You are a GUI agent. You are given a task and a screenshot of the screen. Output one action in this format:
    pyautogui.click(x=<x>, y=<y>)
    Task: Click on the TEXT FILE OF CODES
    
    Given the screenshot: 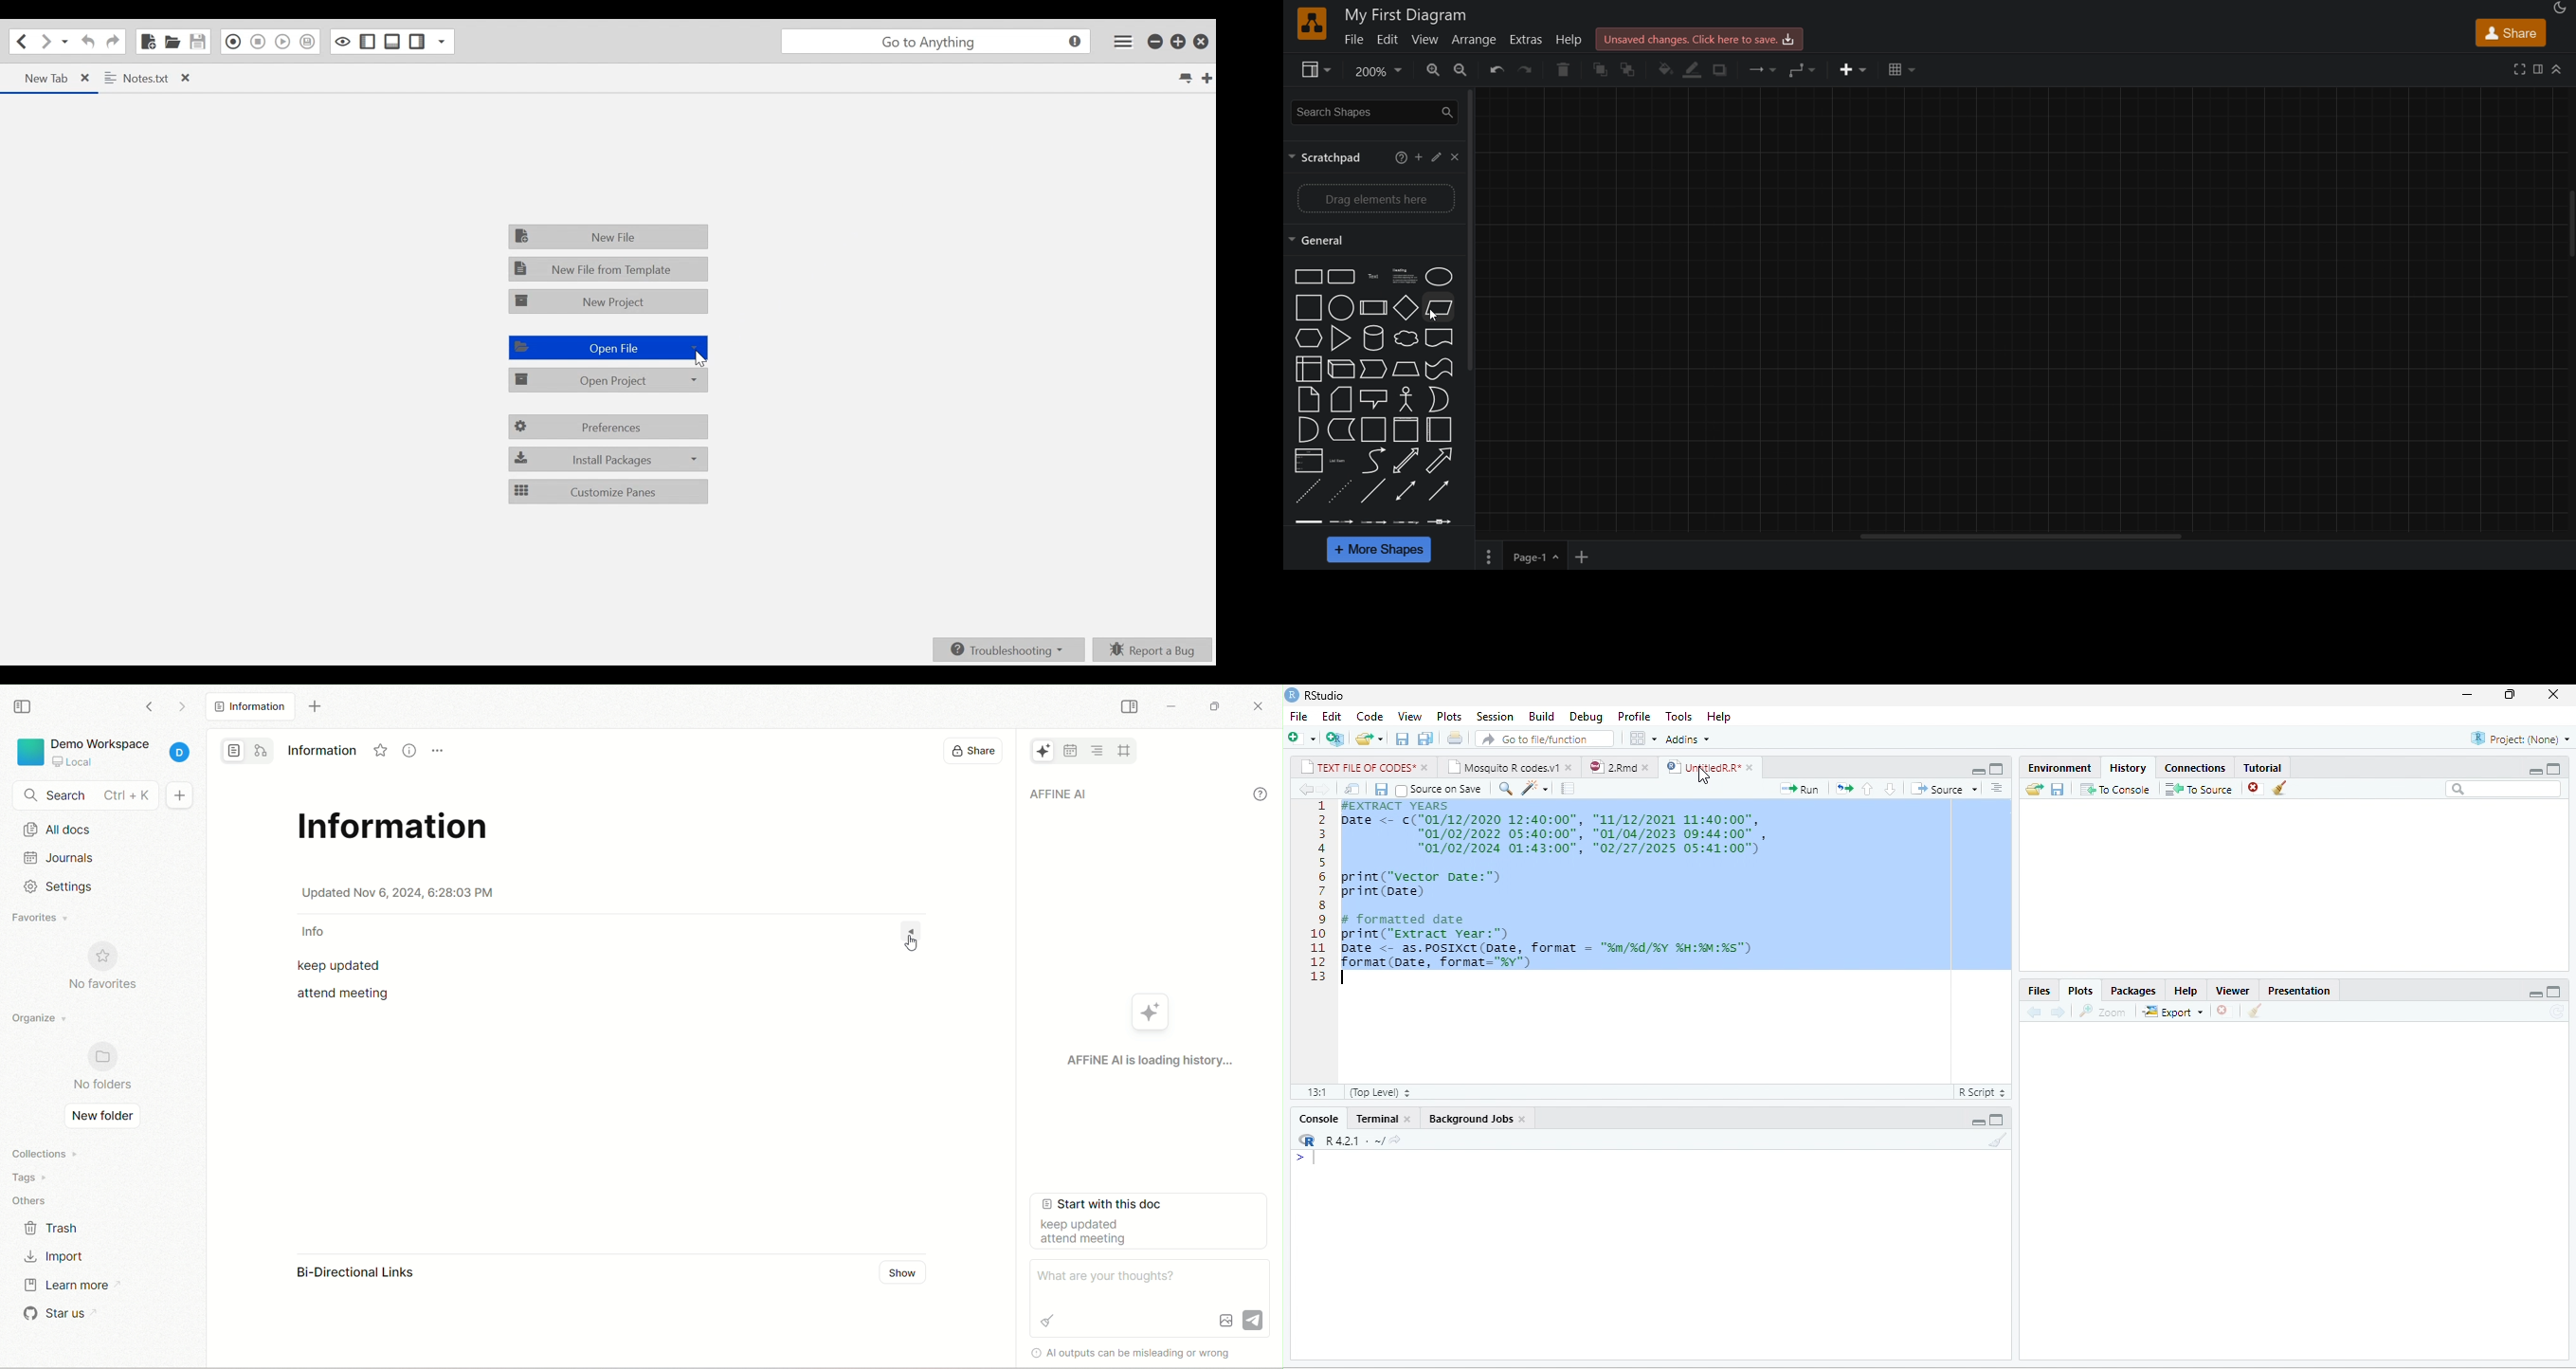 What is the action you would take?
    pyautogui.click(x=1357, y=767)
    